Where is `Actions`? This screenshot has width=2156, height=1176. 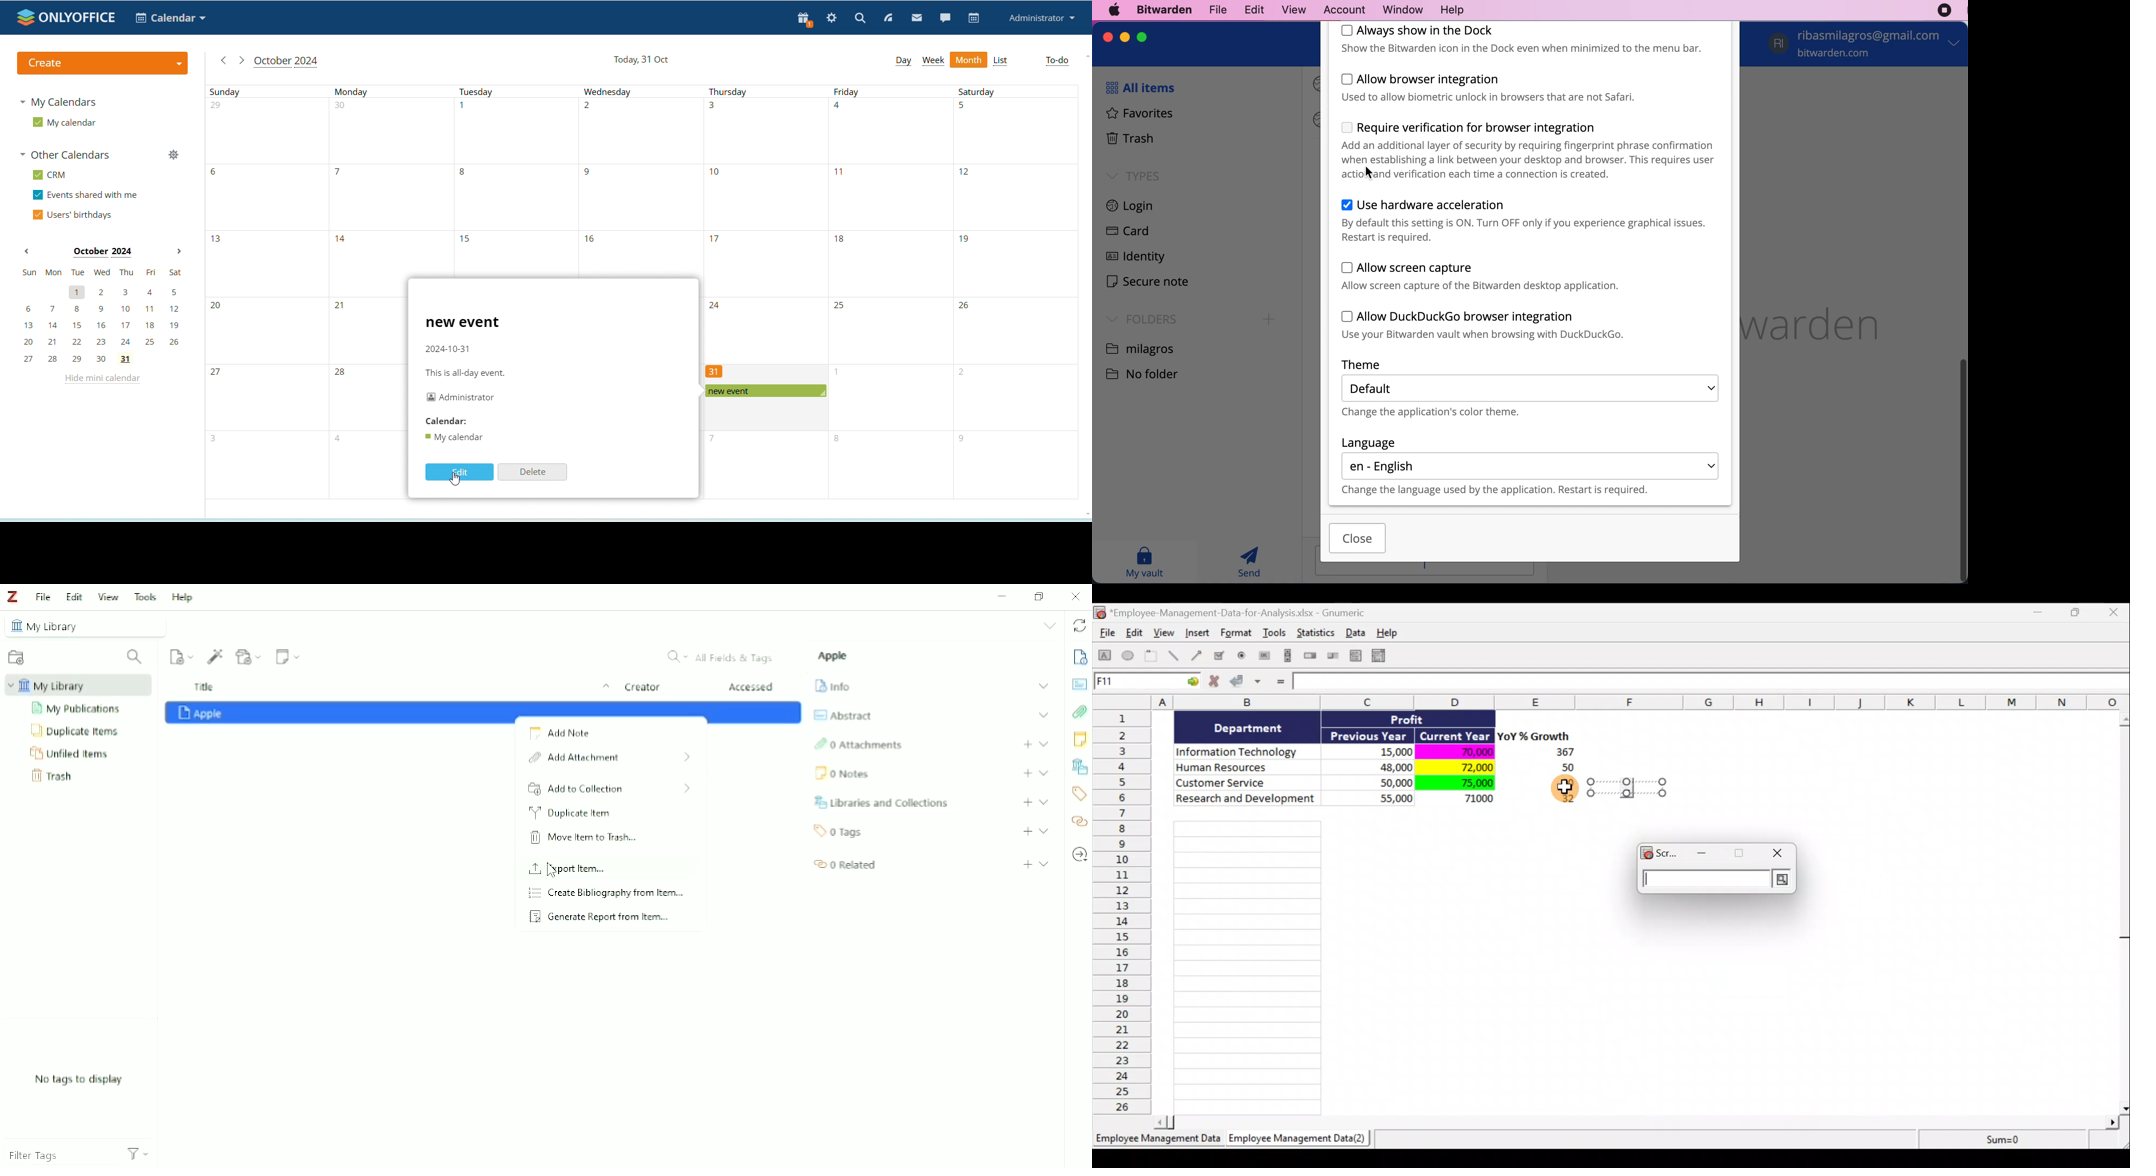
Actions is located at coordinates (138, 1157).